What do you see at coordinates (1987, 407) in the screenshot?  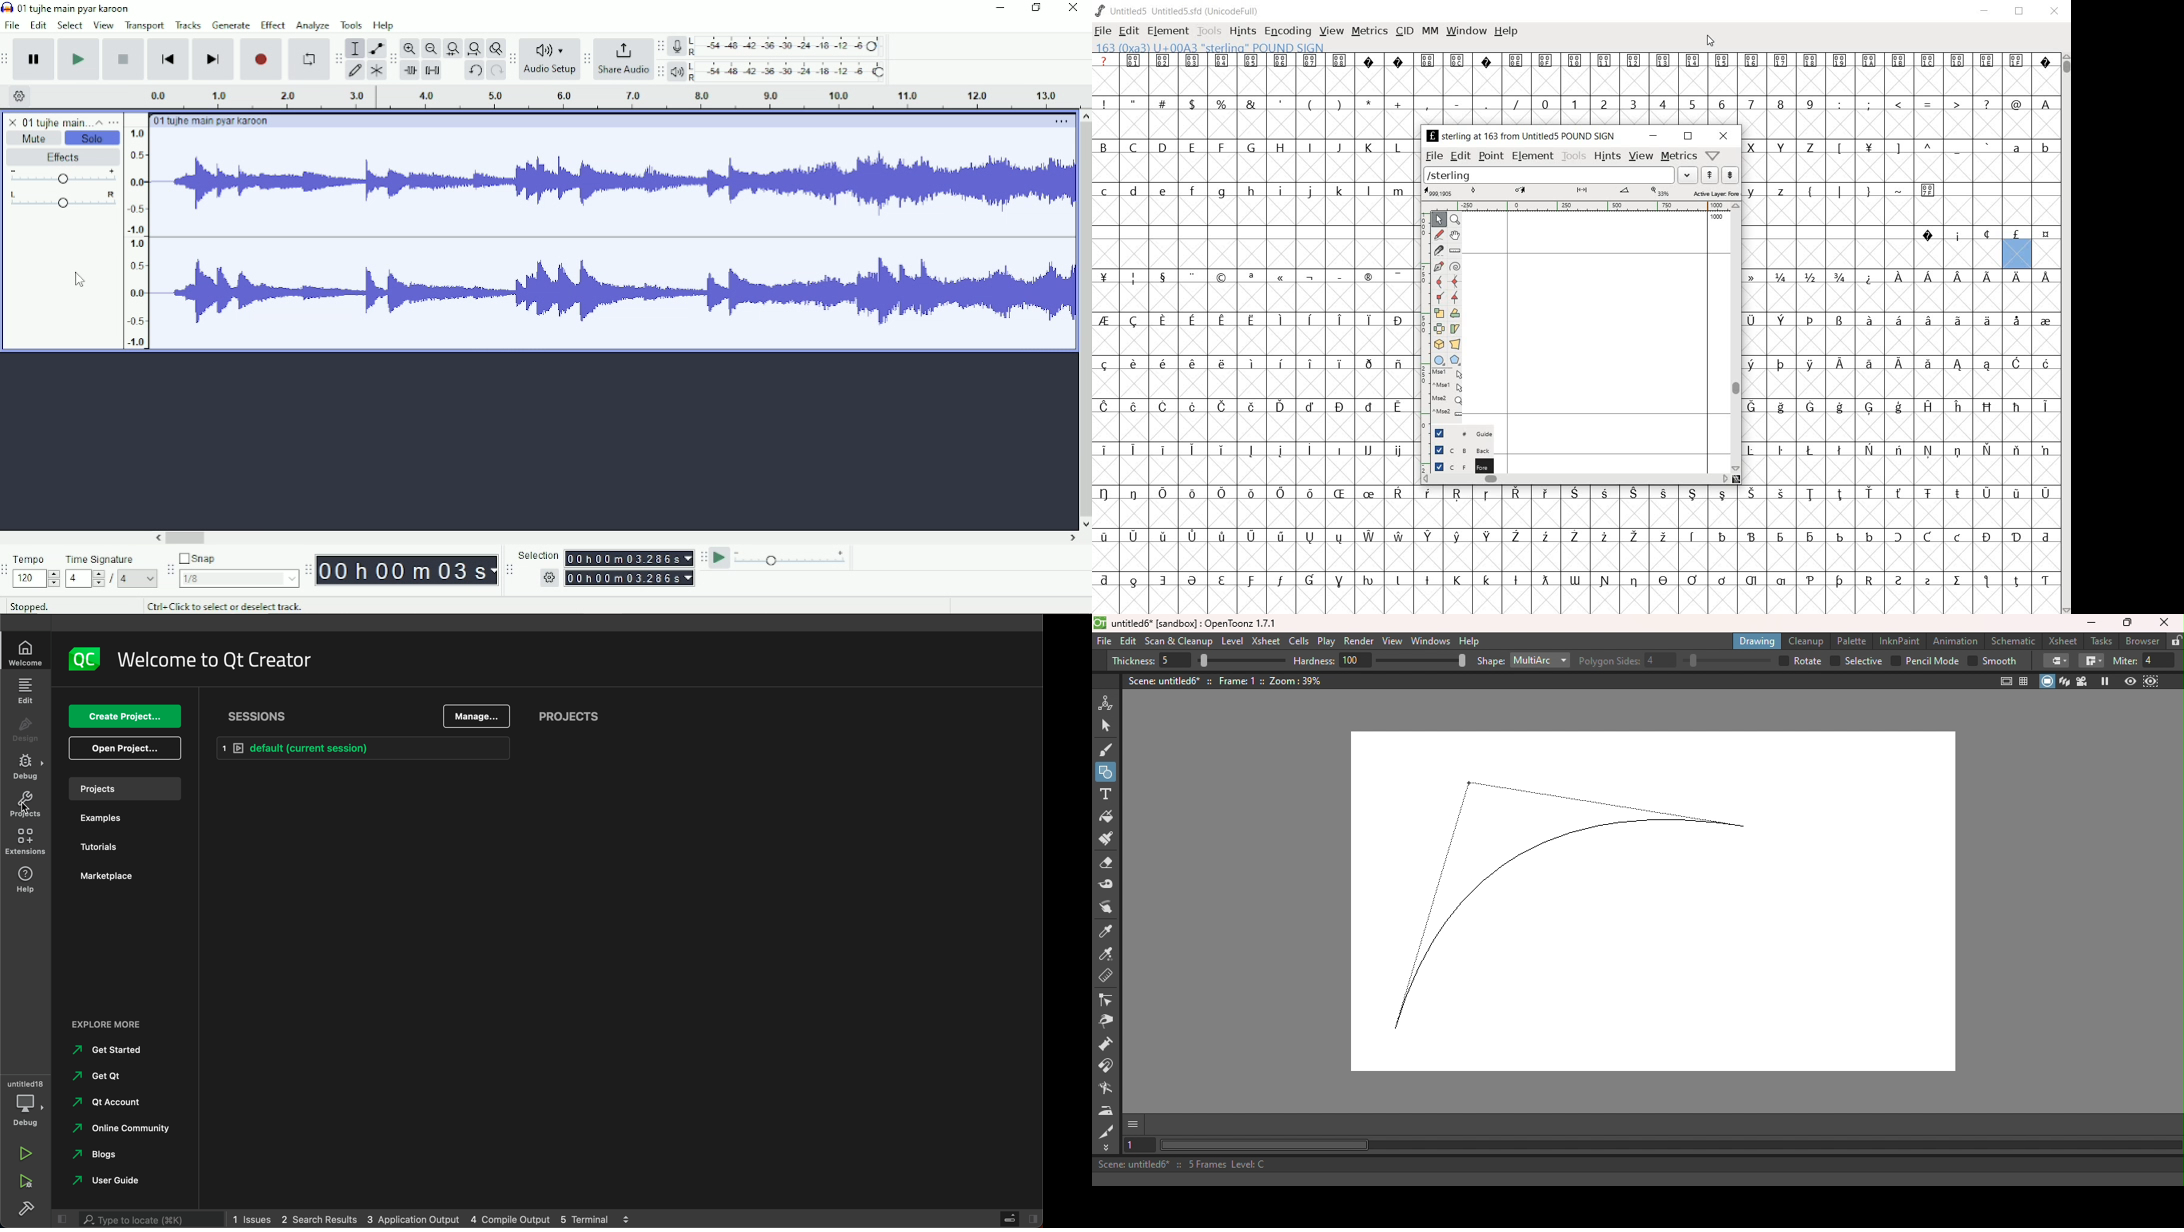 I see `Symbol` at bounding box center [1987, 407].